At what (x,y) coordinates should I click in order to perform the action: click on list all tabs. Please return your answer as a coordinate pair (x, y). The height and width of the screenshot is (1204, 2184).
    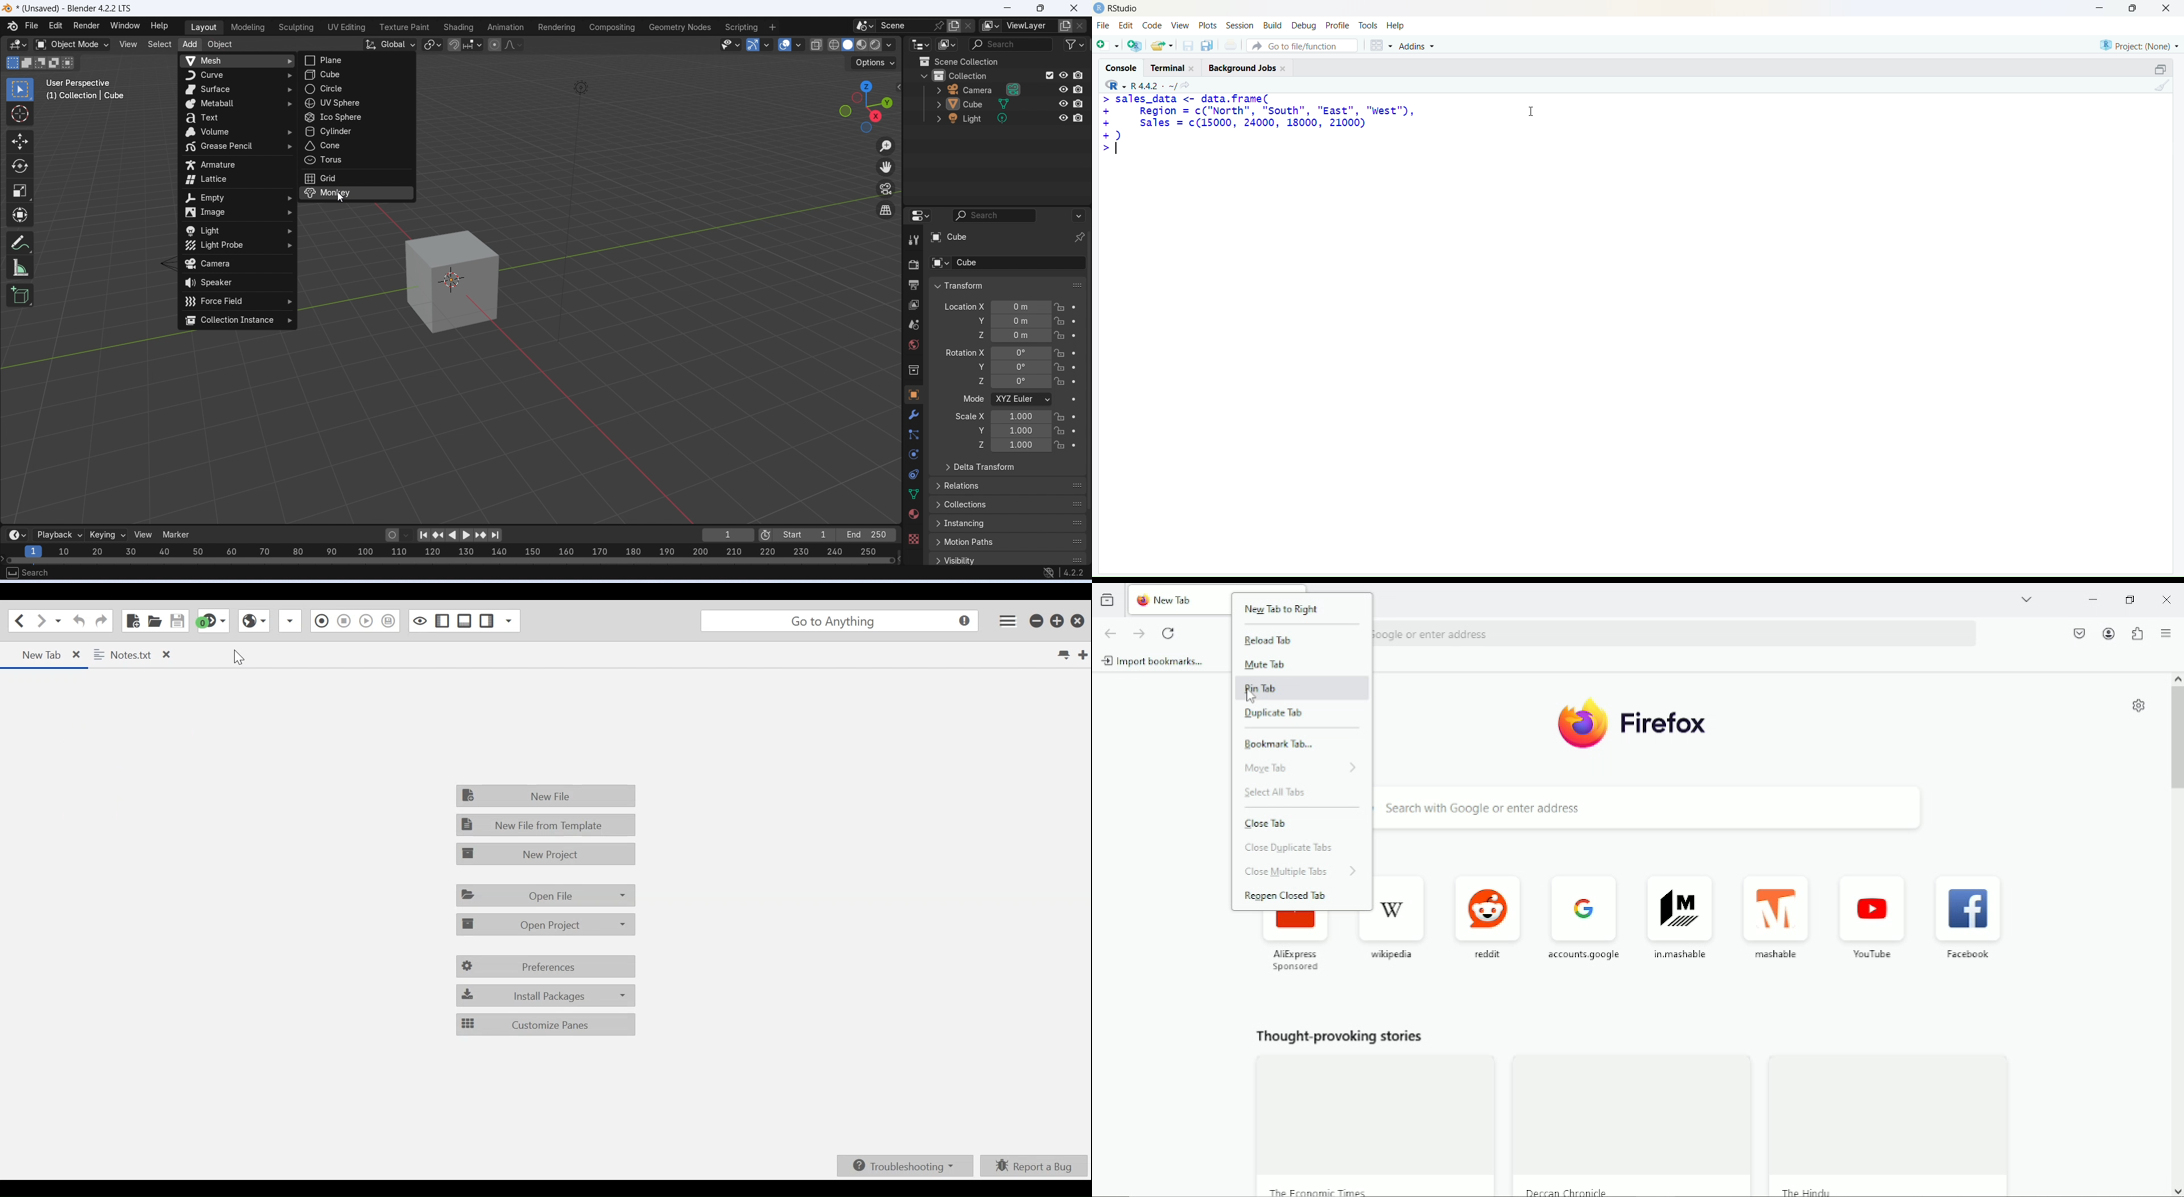
    Looking at the image, I should click on (2028, 599).